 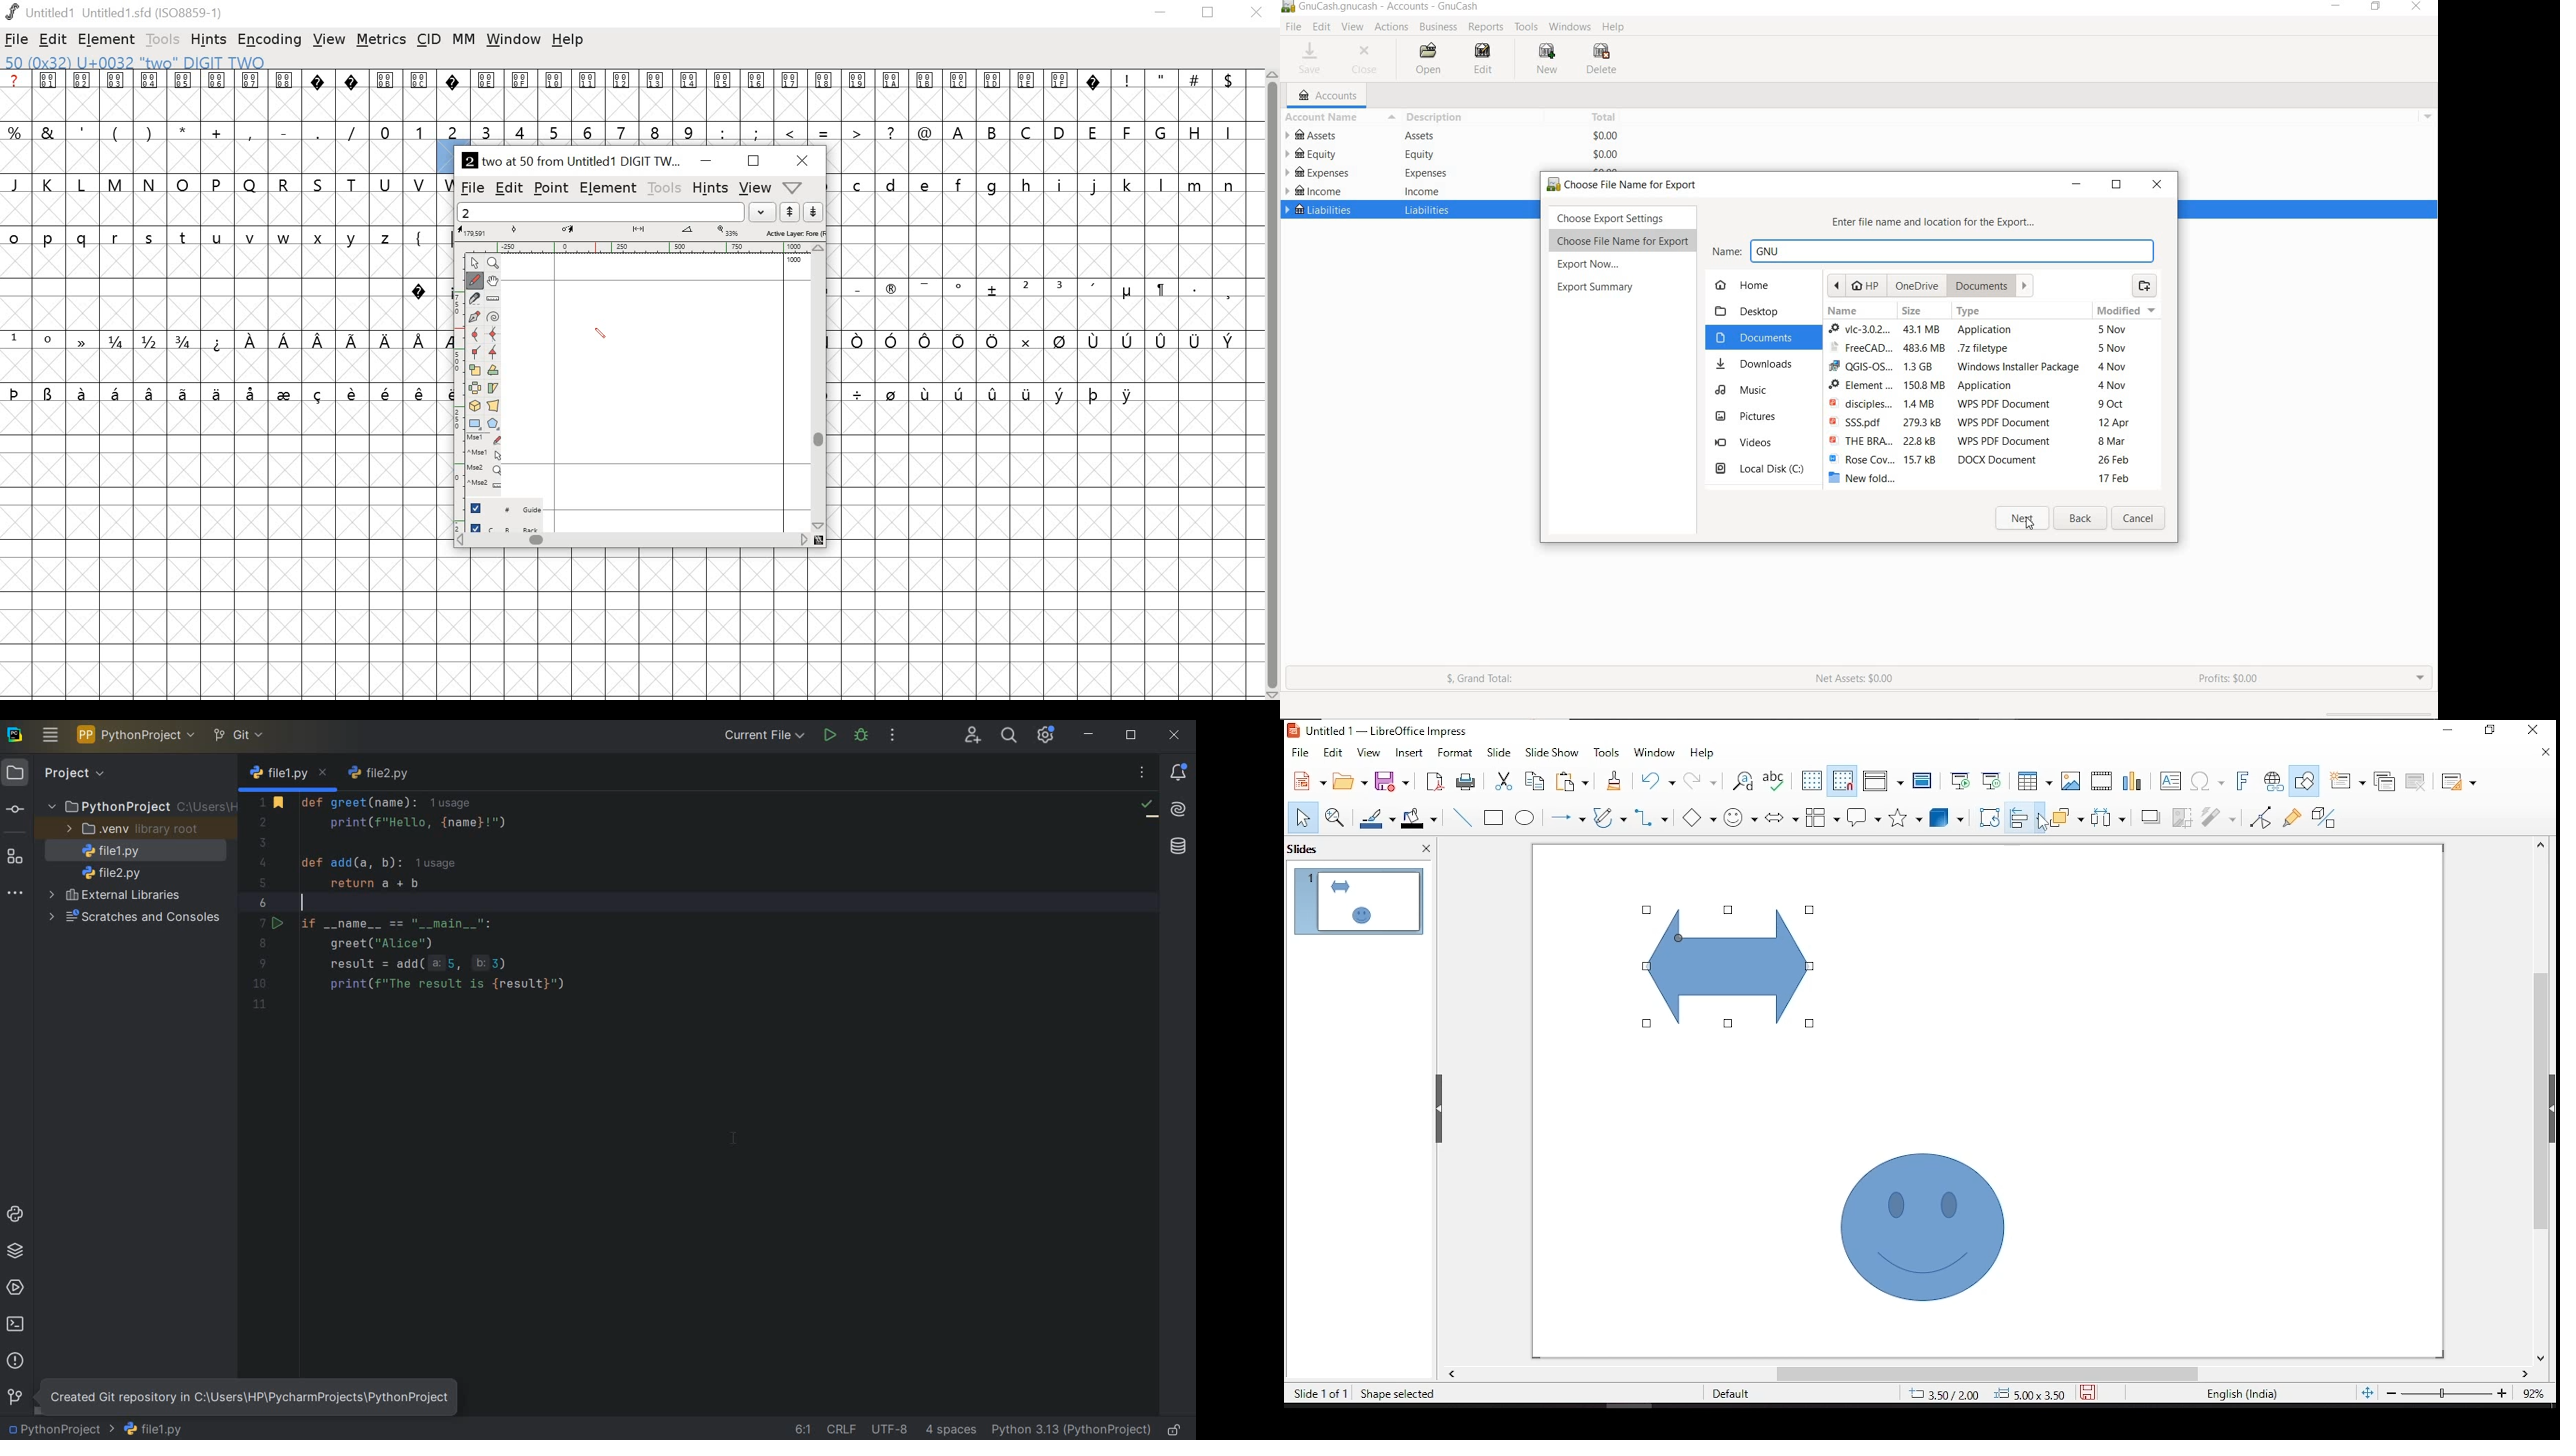 What do you see at coordinates (135, 735) in the screenshot?
I see `project name` at bounding box center [135, 735].